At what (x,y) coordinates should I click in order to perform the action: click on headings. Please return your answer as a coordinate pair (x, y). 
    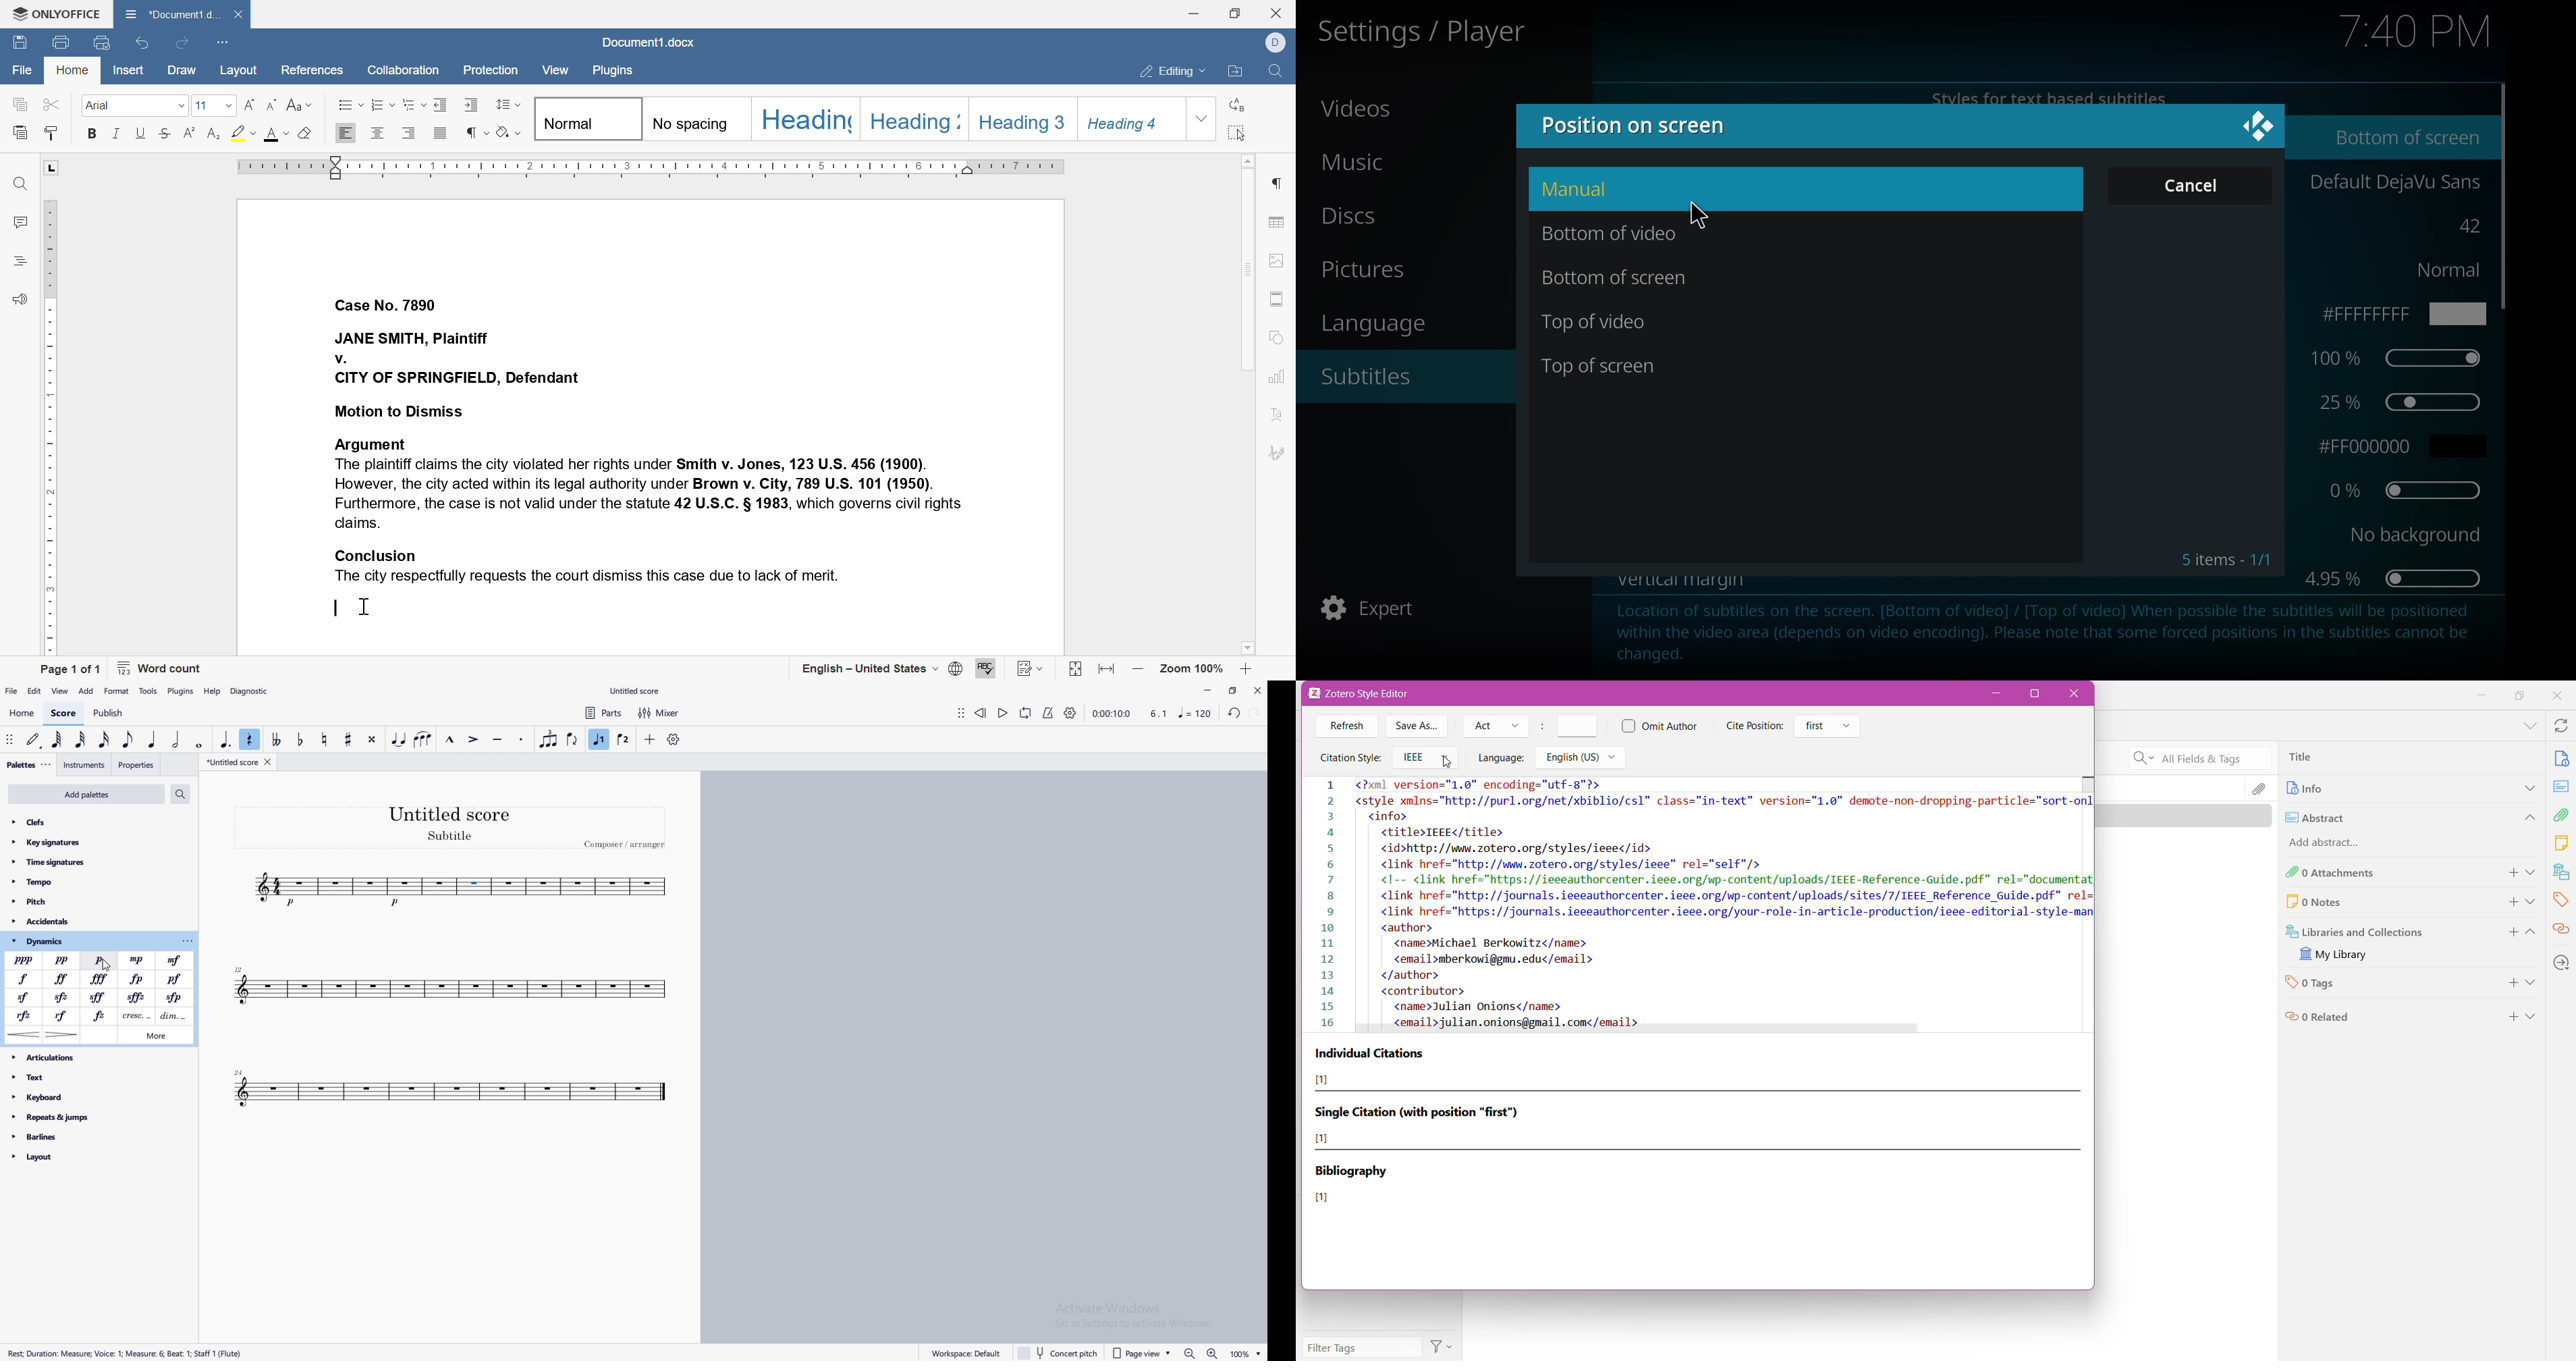
    Looking at the image, I should click on (22, 263).